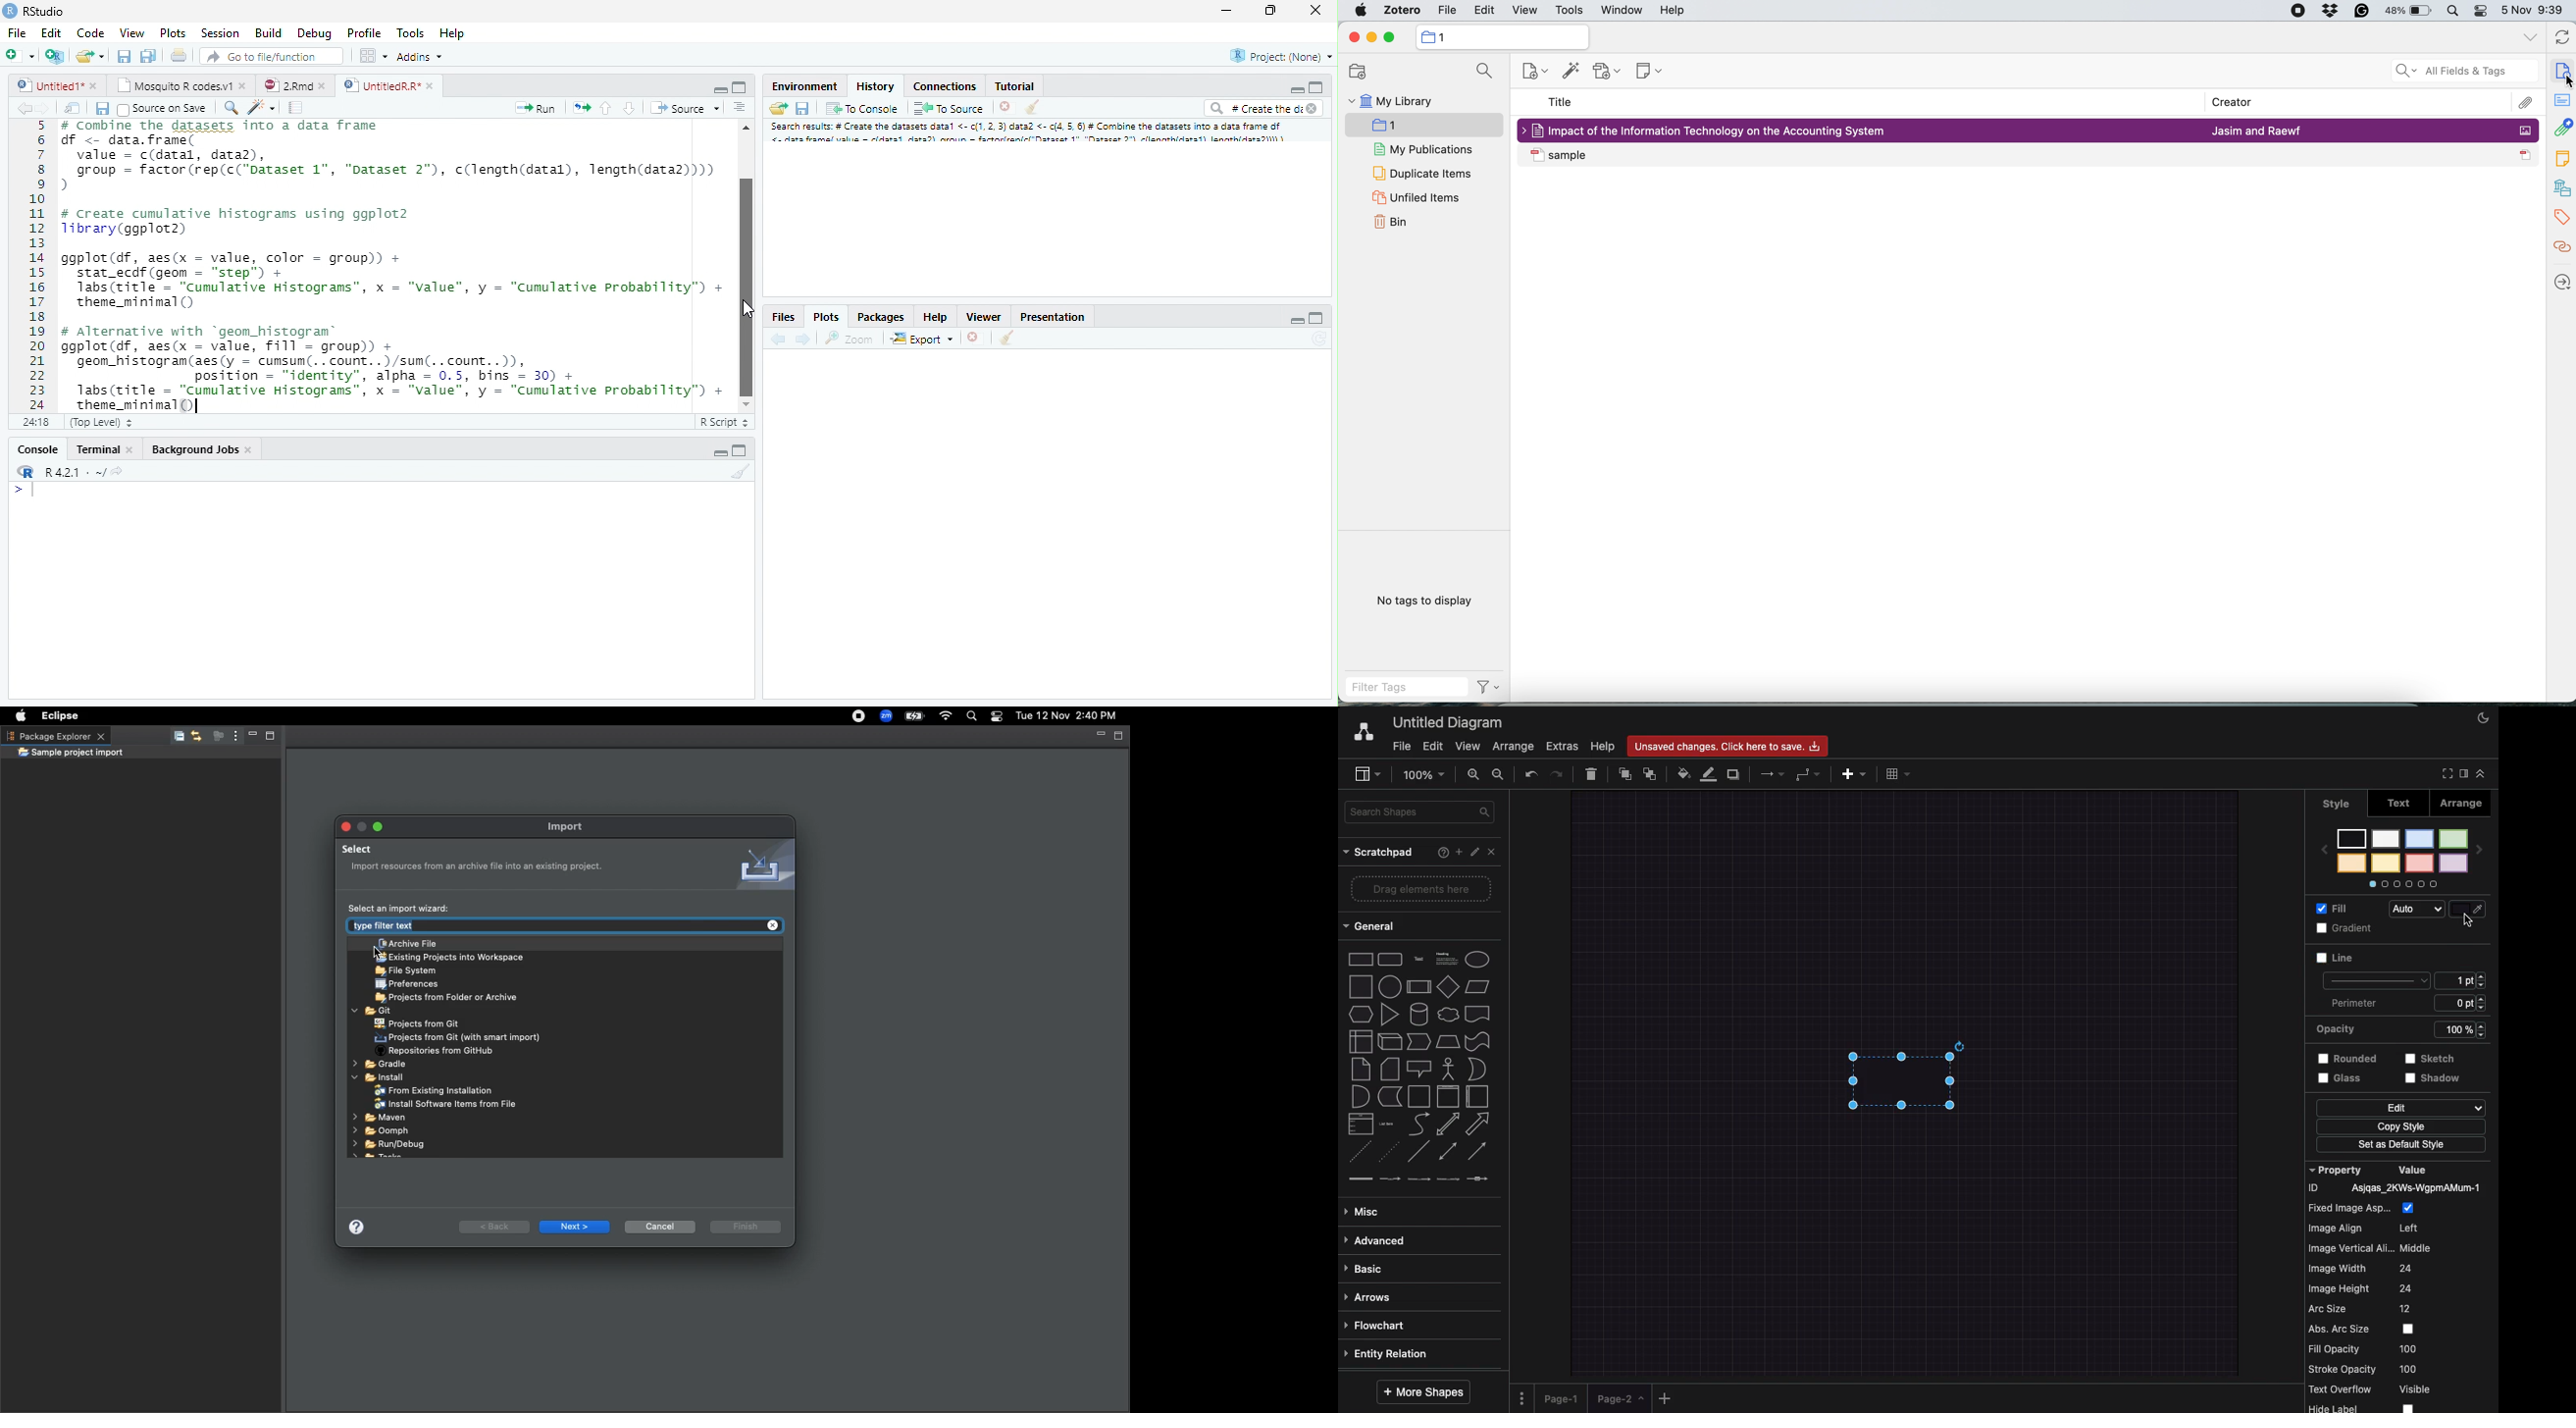  Describe the element at coordinates (103, 420) in the screenshot. I see `Top level` at that location.